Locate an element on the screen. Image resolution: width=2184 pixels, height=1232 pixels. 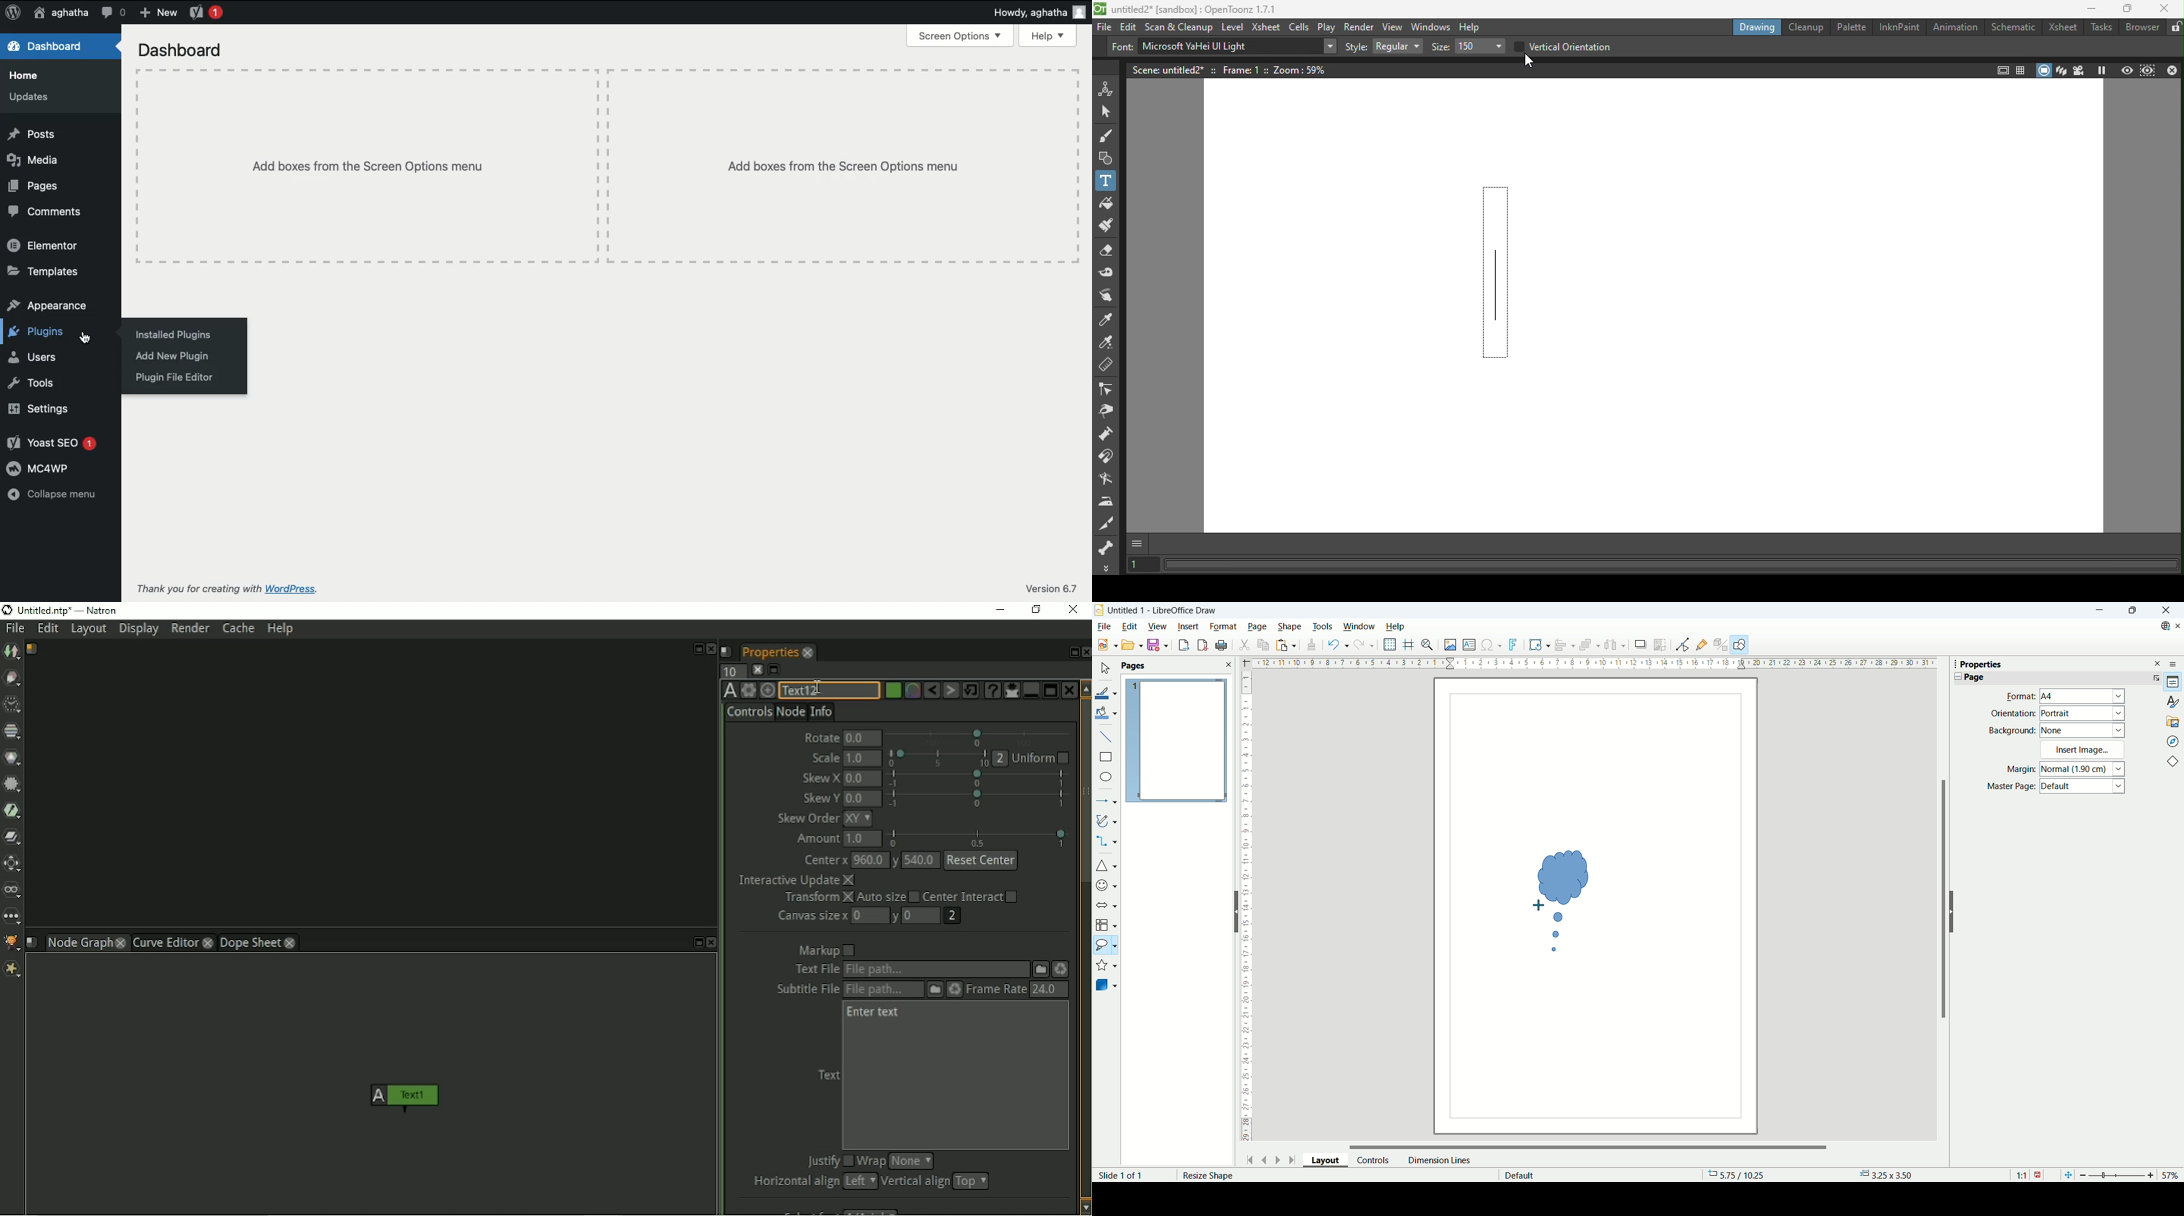
curves and polygon is located at coordinates (1107, 821).